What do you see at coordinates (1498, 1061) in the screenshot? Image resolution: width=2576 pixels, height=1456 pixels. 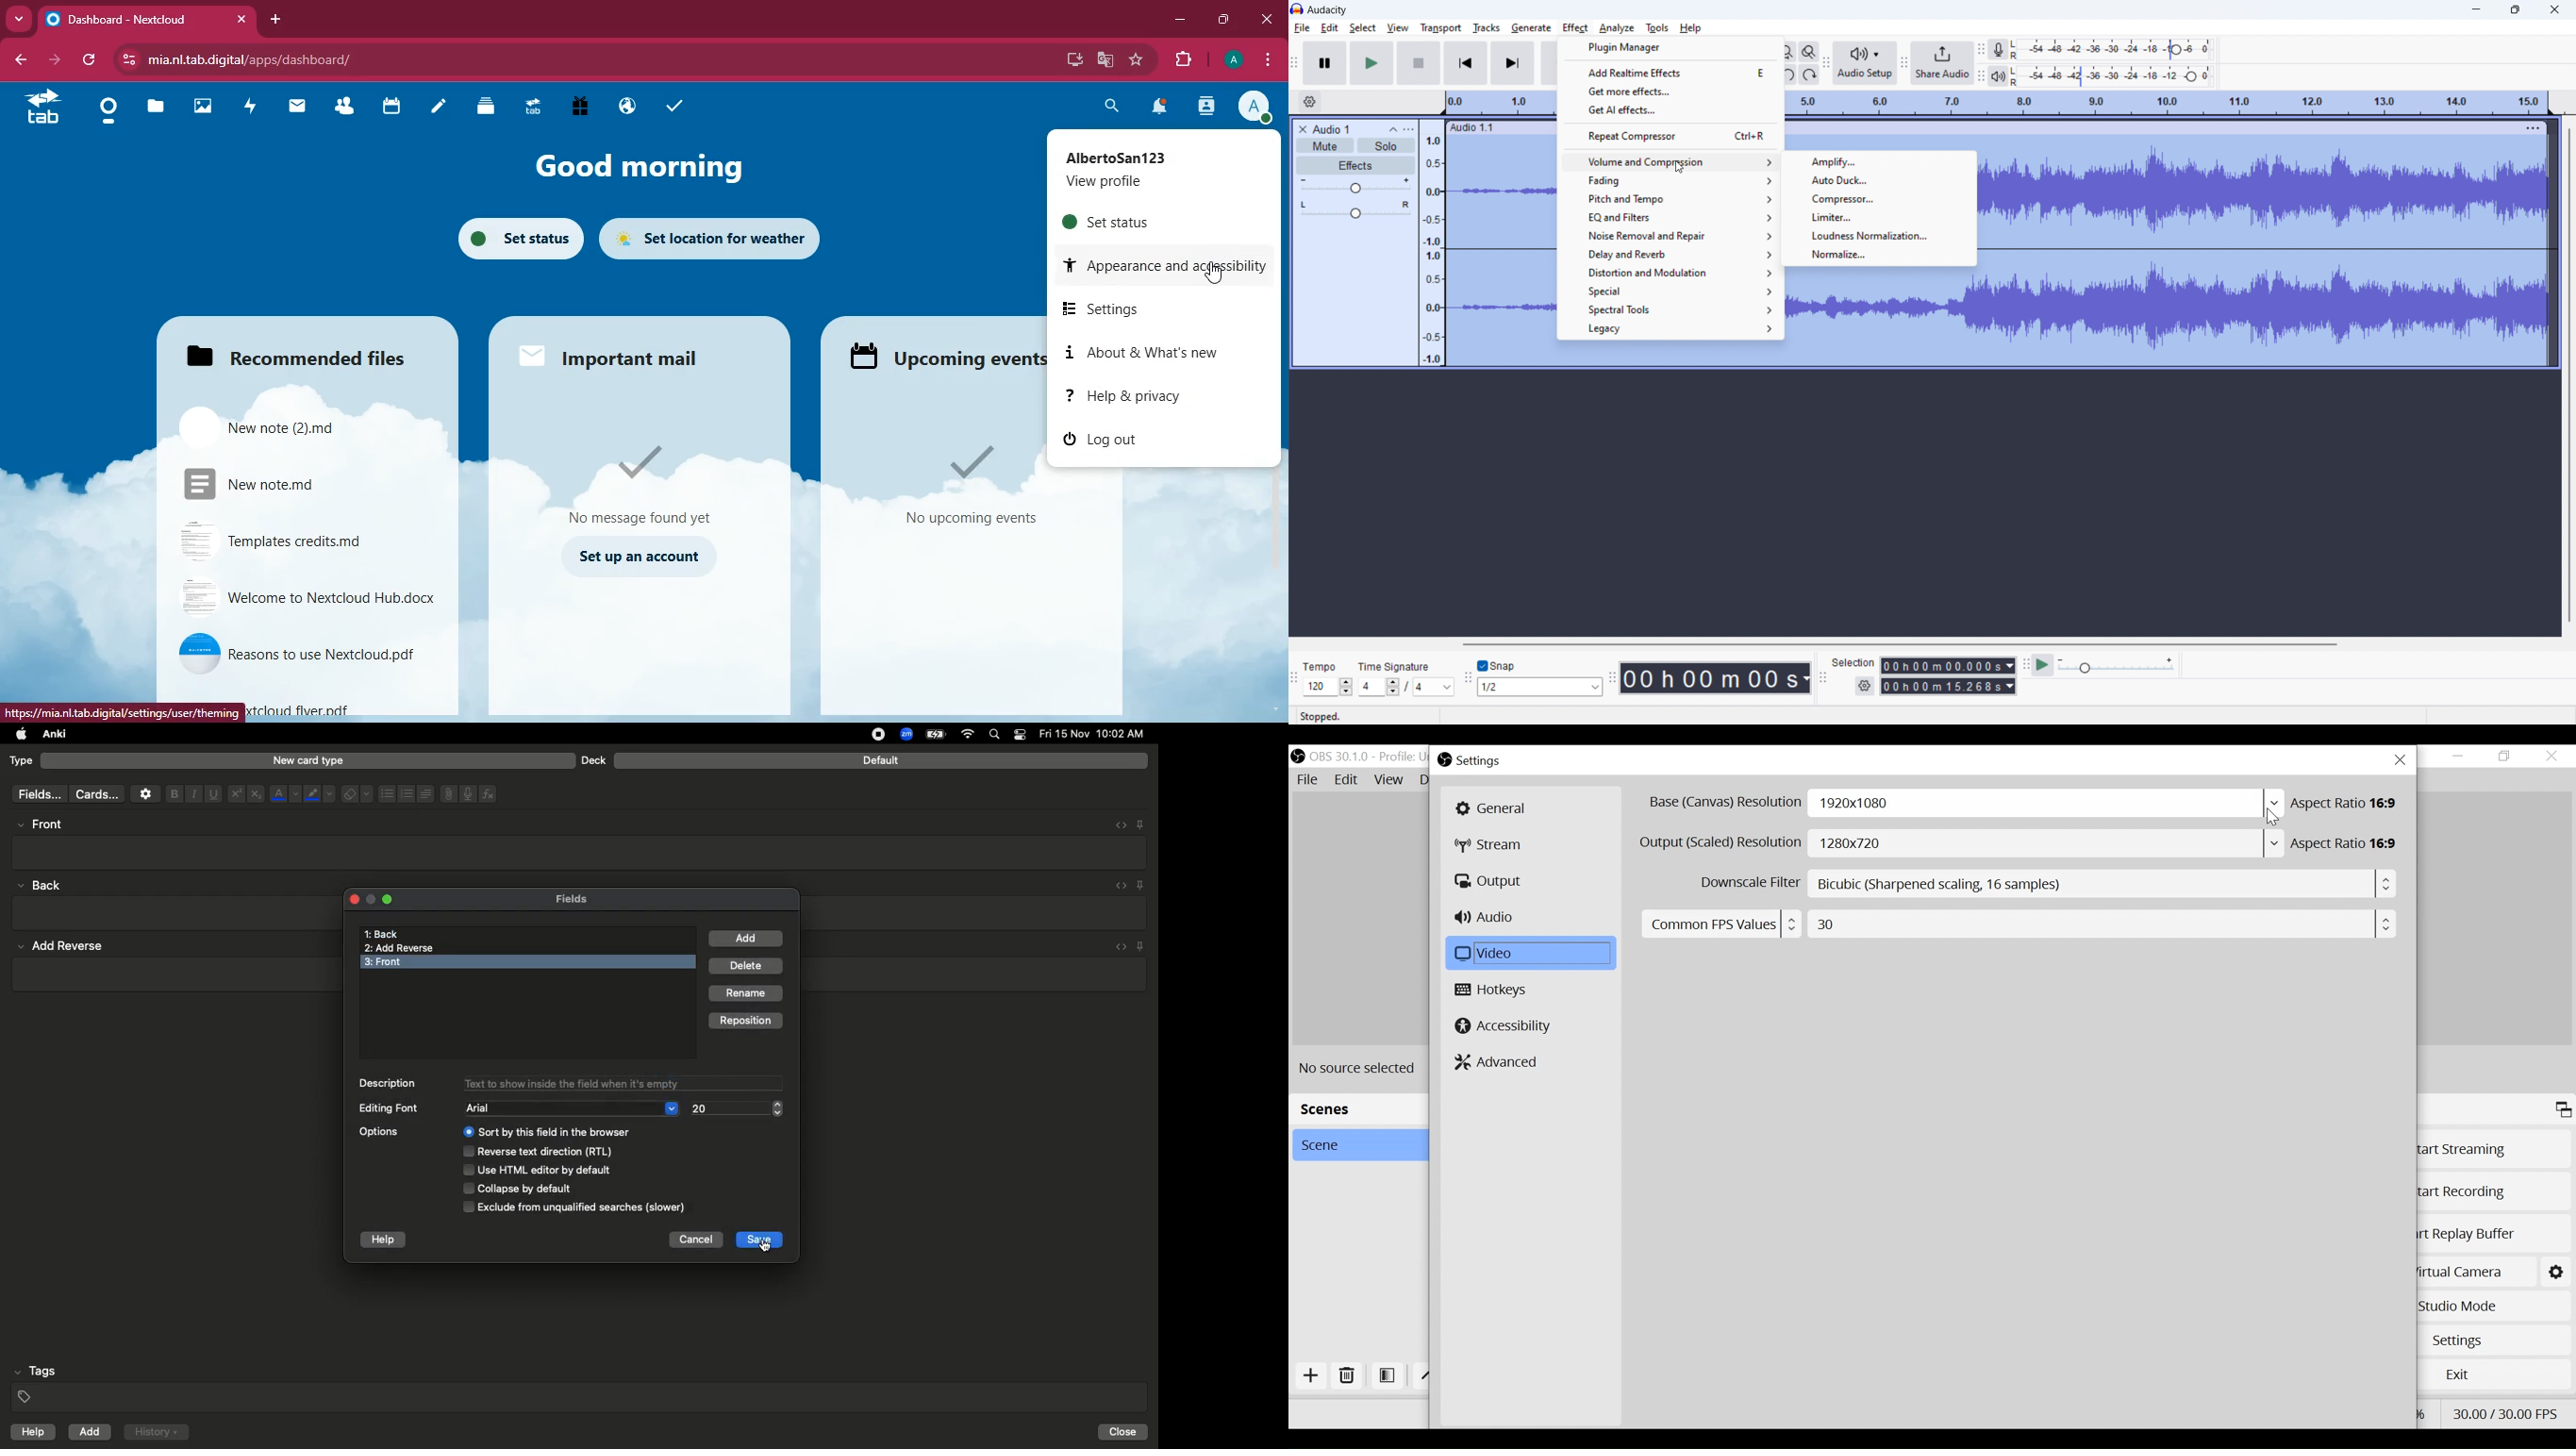 I see `Advanced` at bounding box center [1498, 1061].